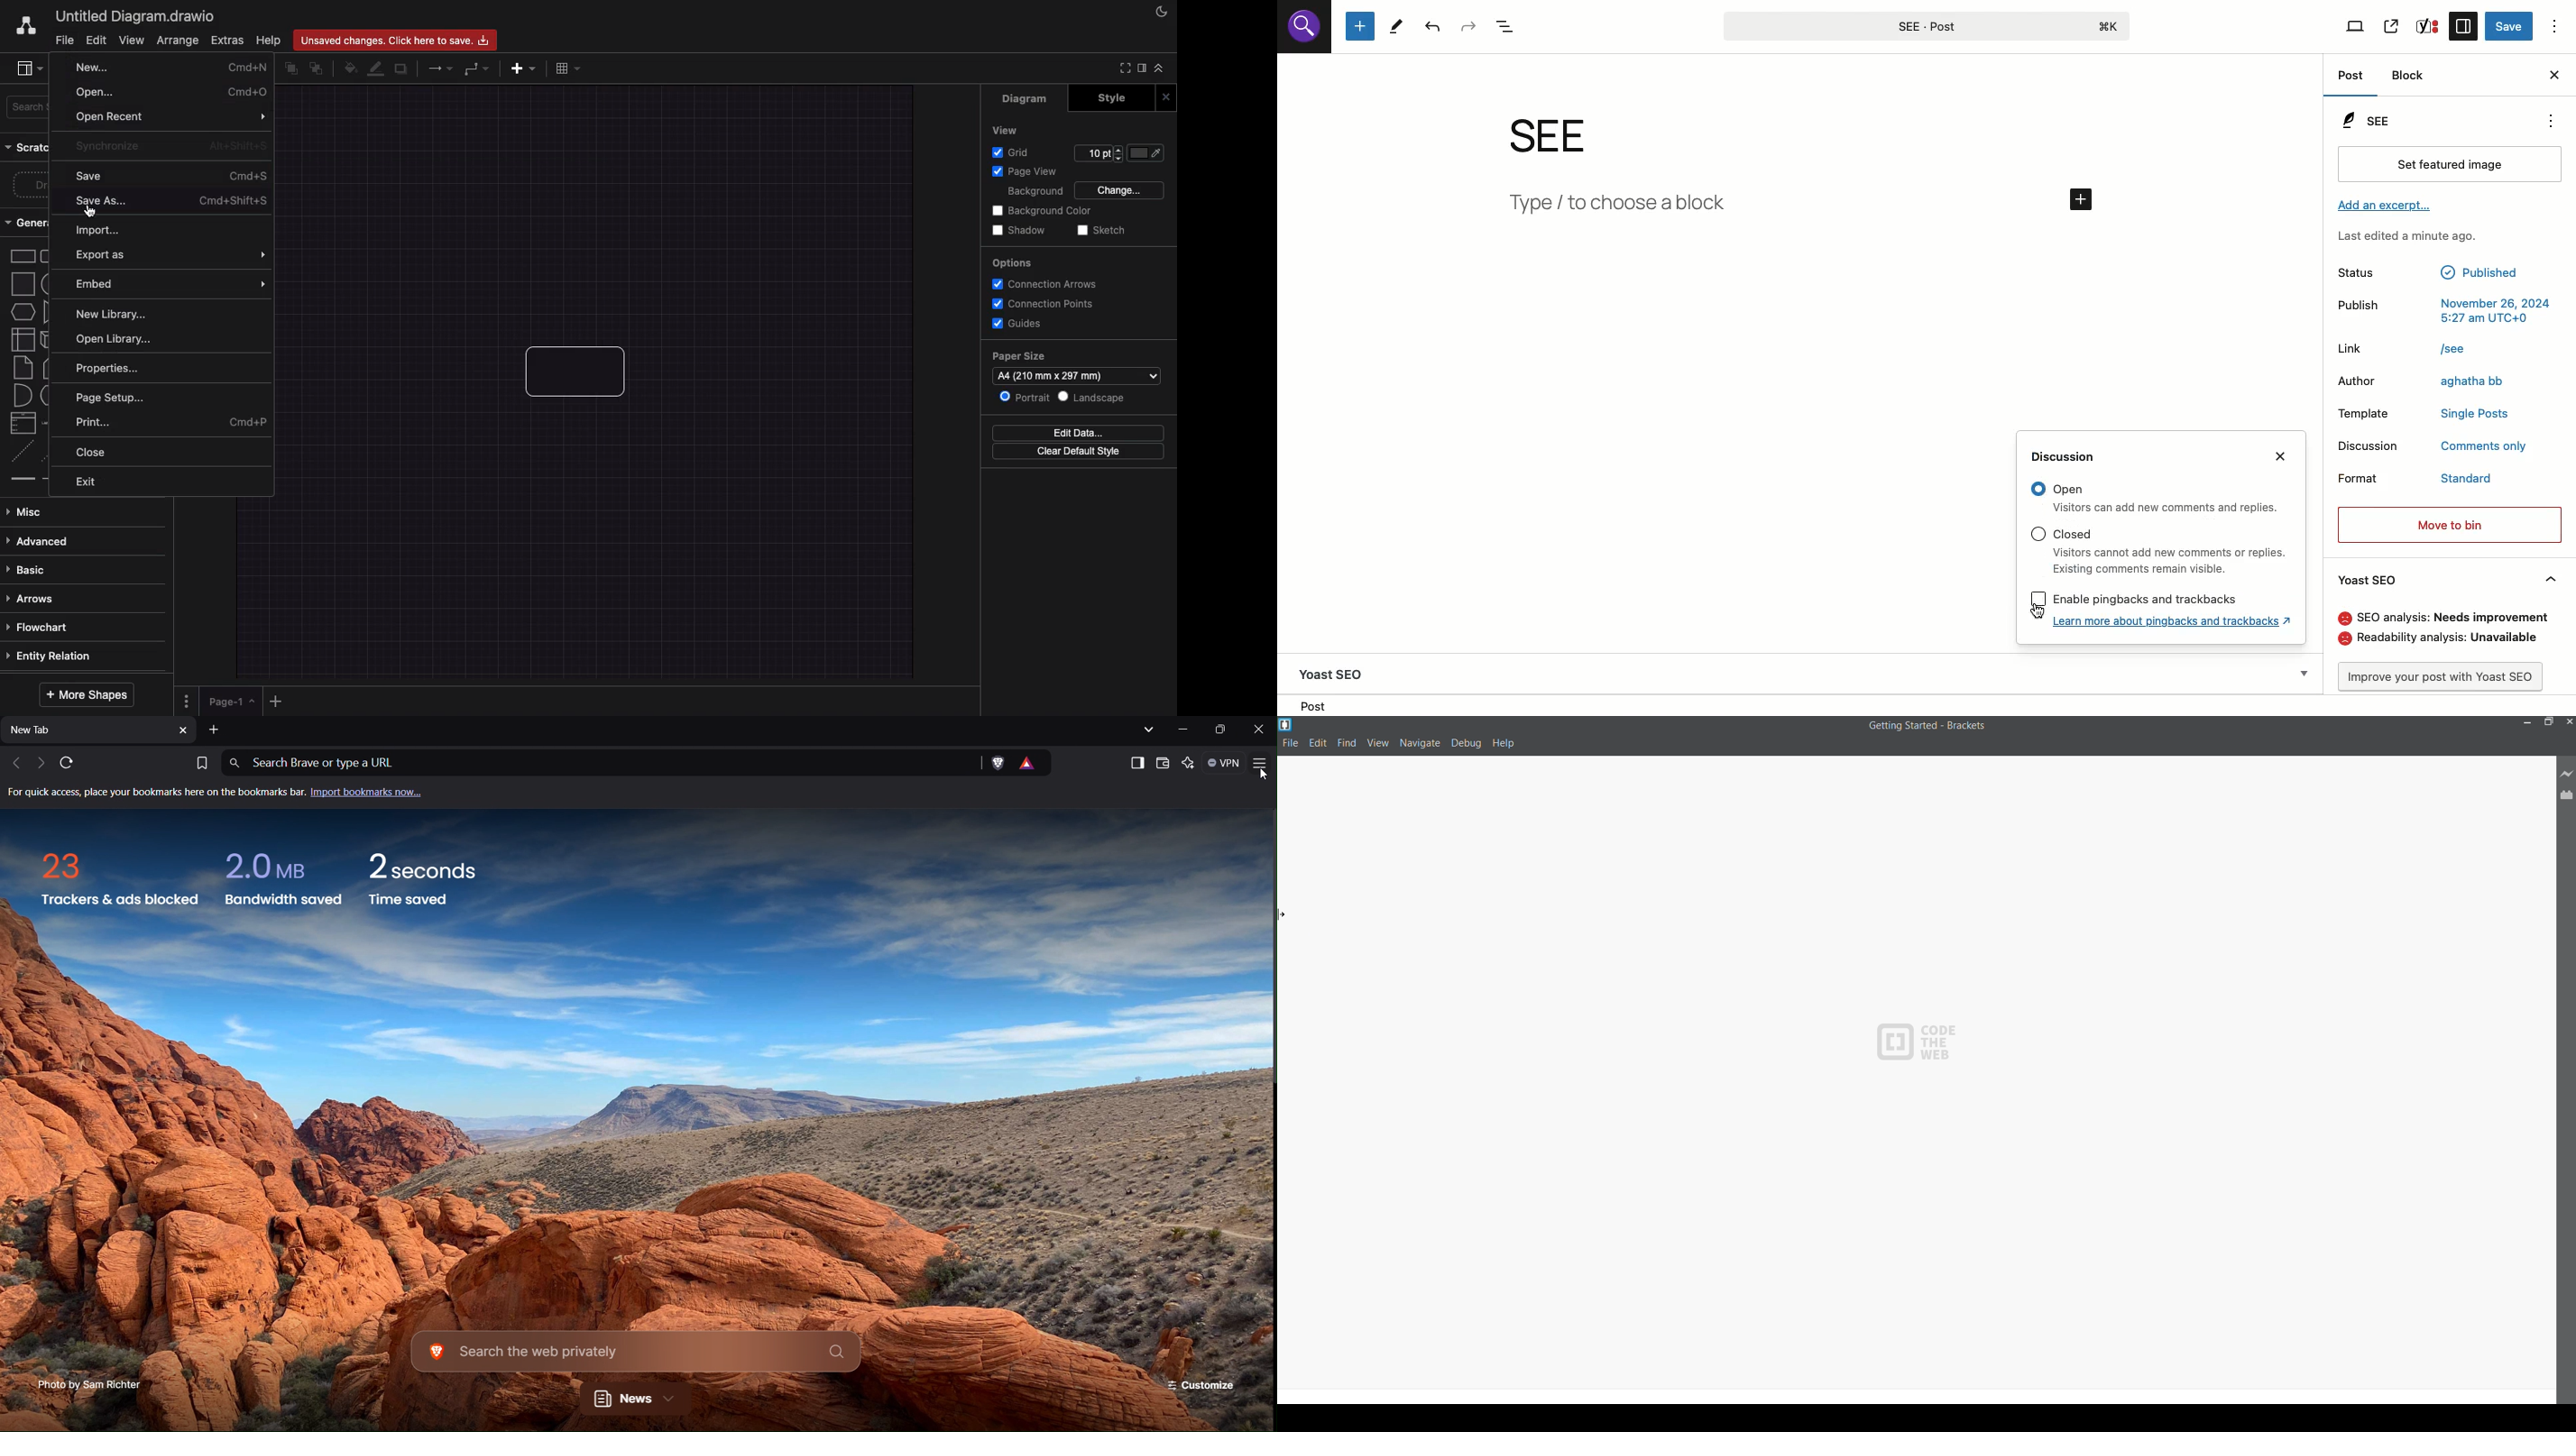 Image resolution: width=2576 pixels, height=1456 pixels. I want to click on see options, so click(2546, 118).